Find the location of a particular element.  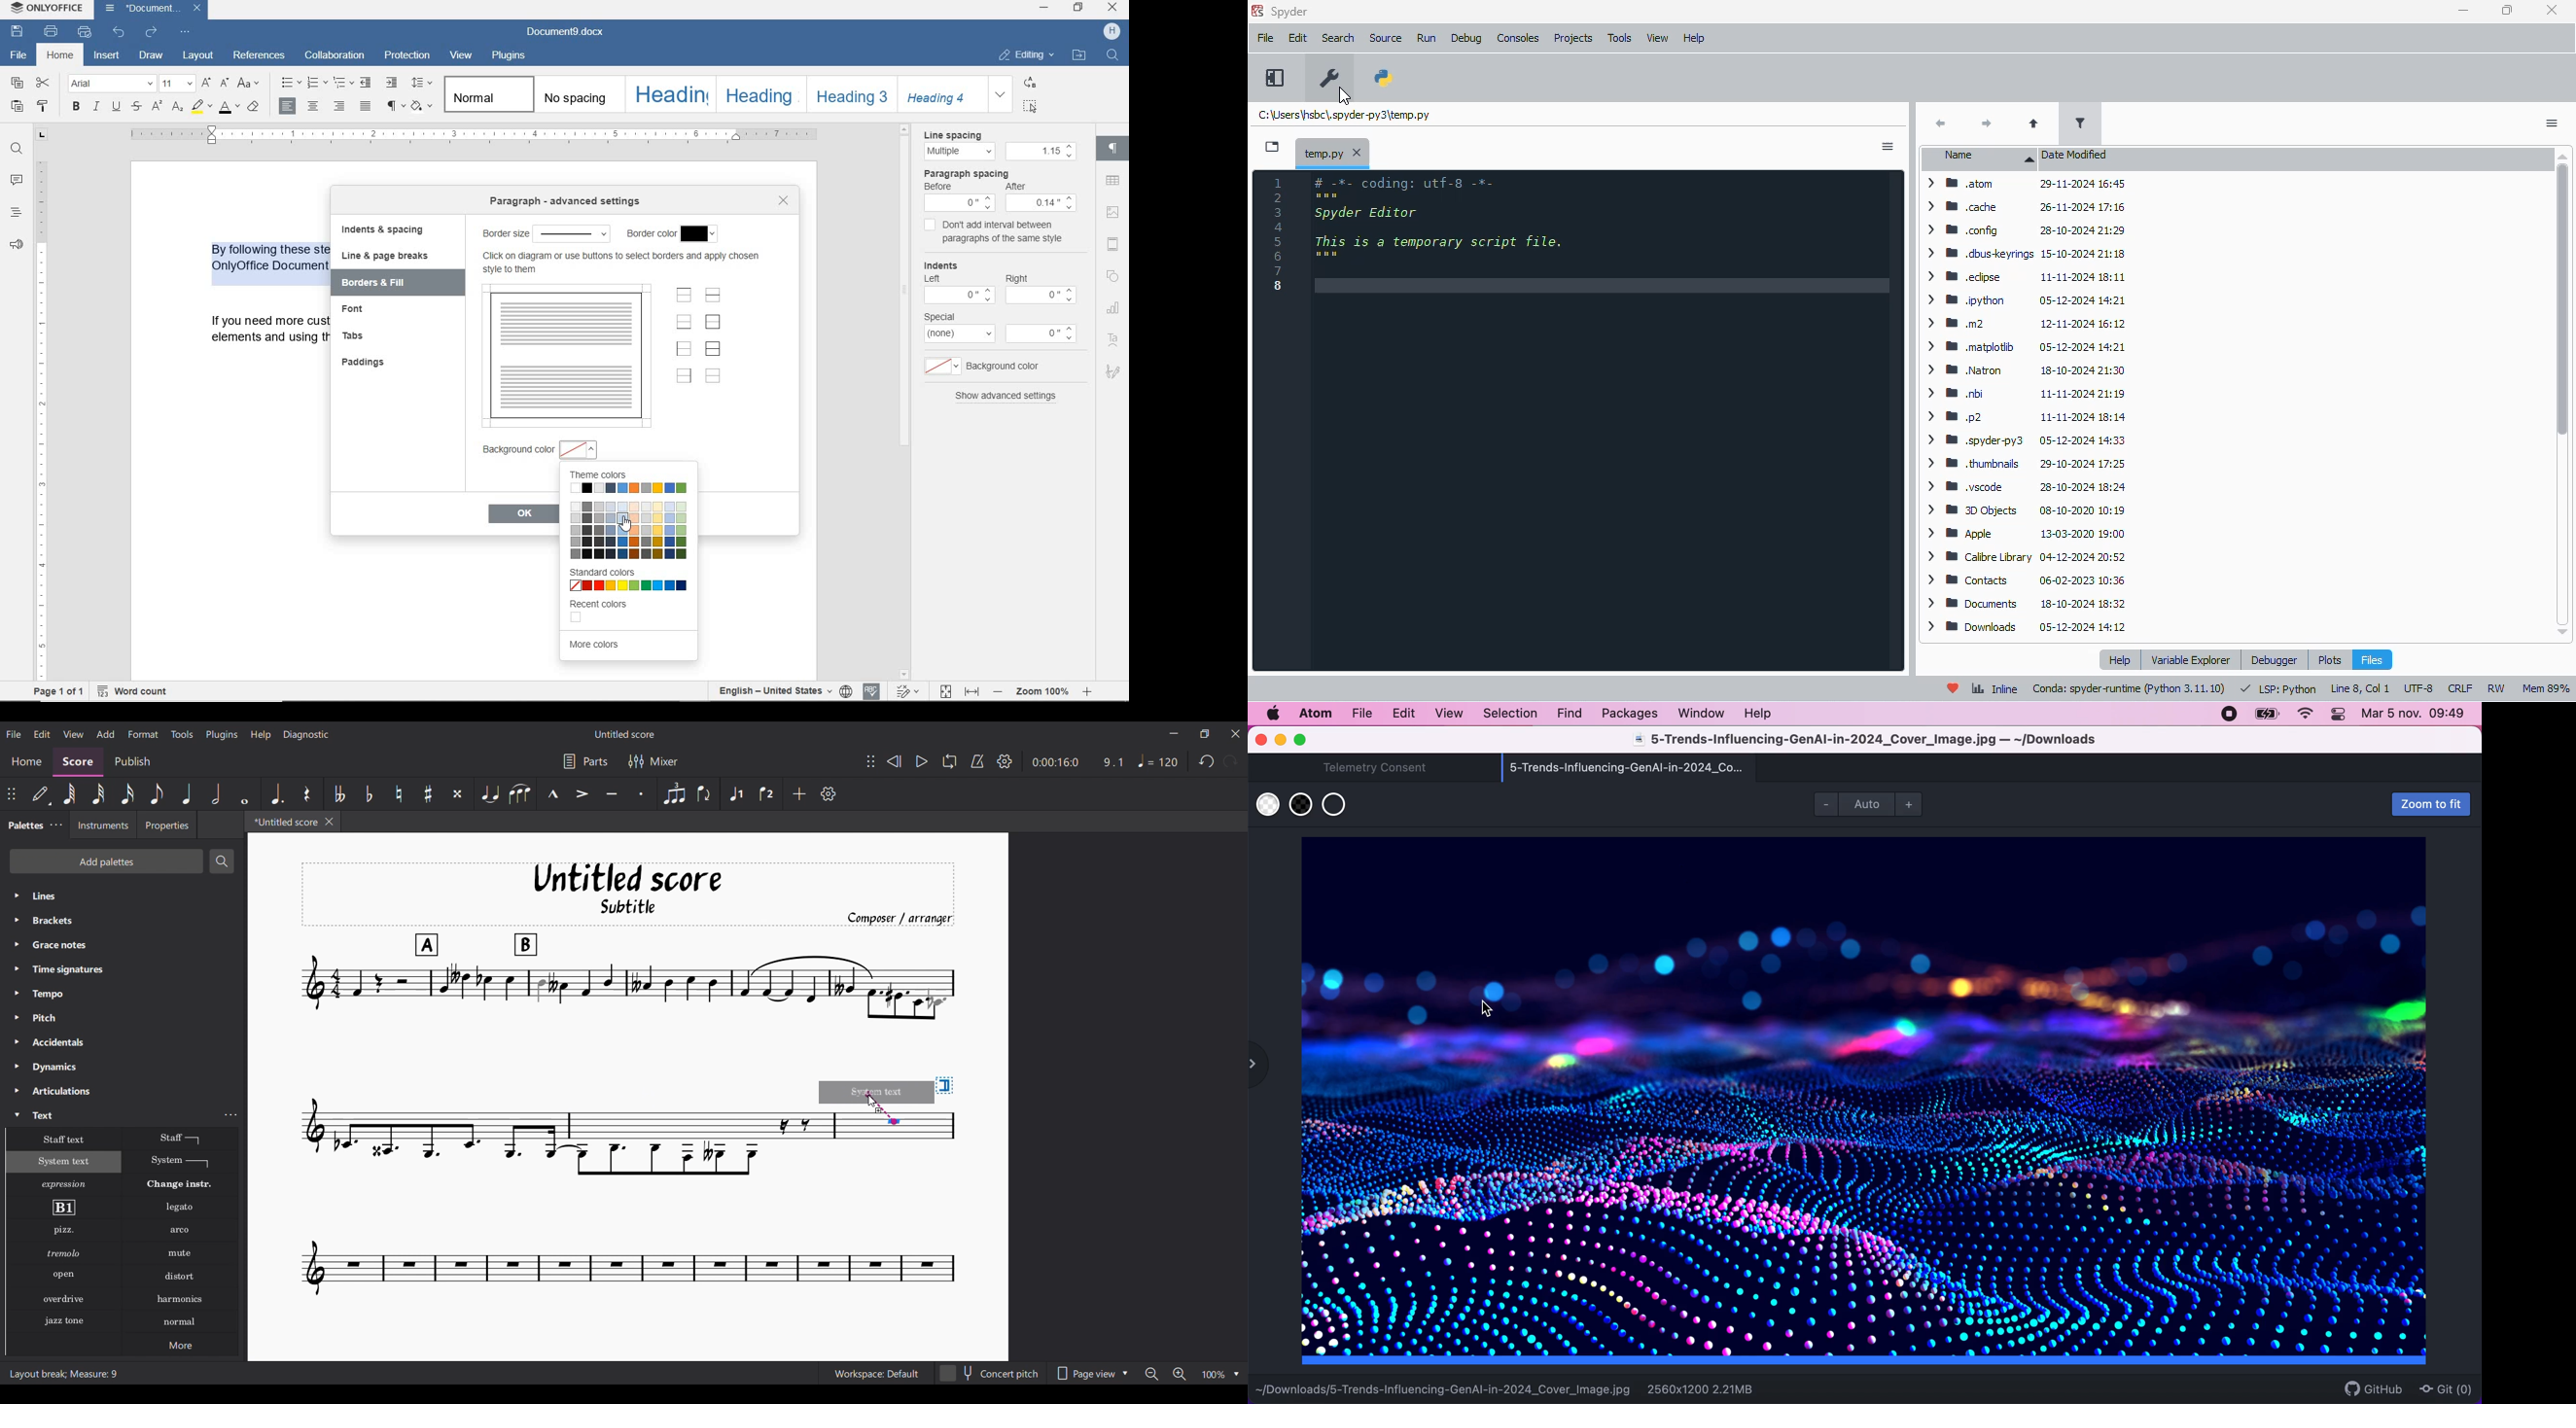

line & page breaks is located at coordinates (390, 256).